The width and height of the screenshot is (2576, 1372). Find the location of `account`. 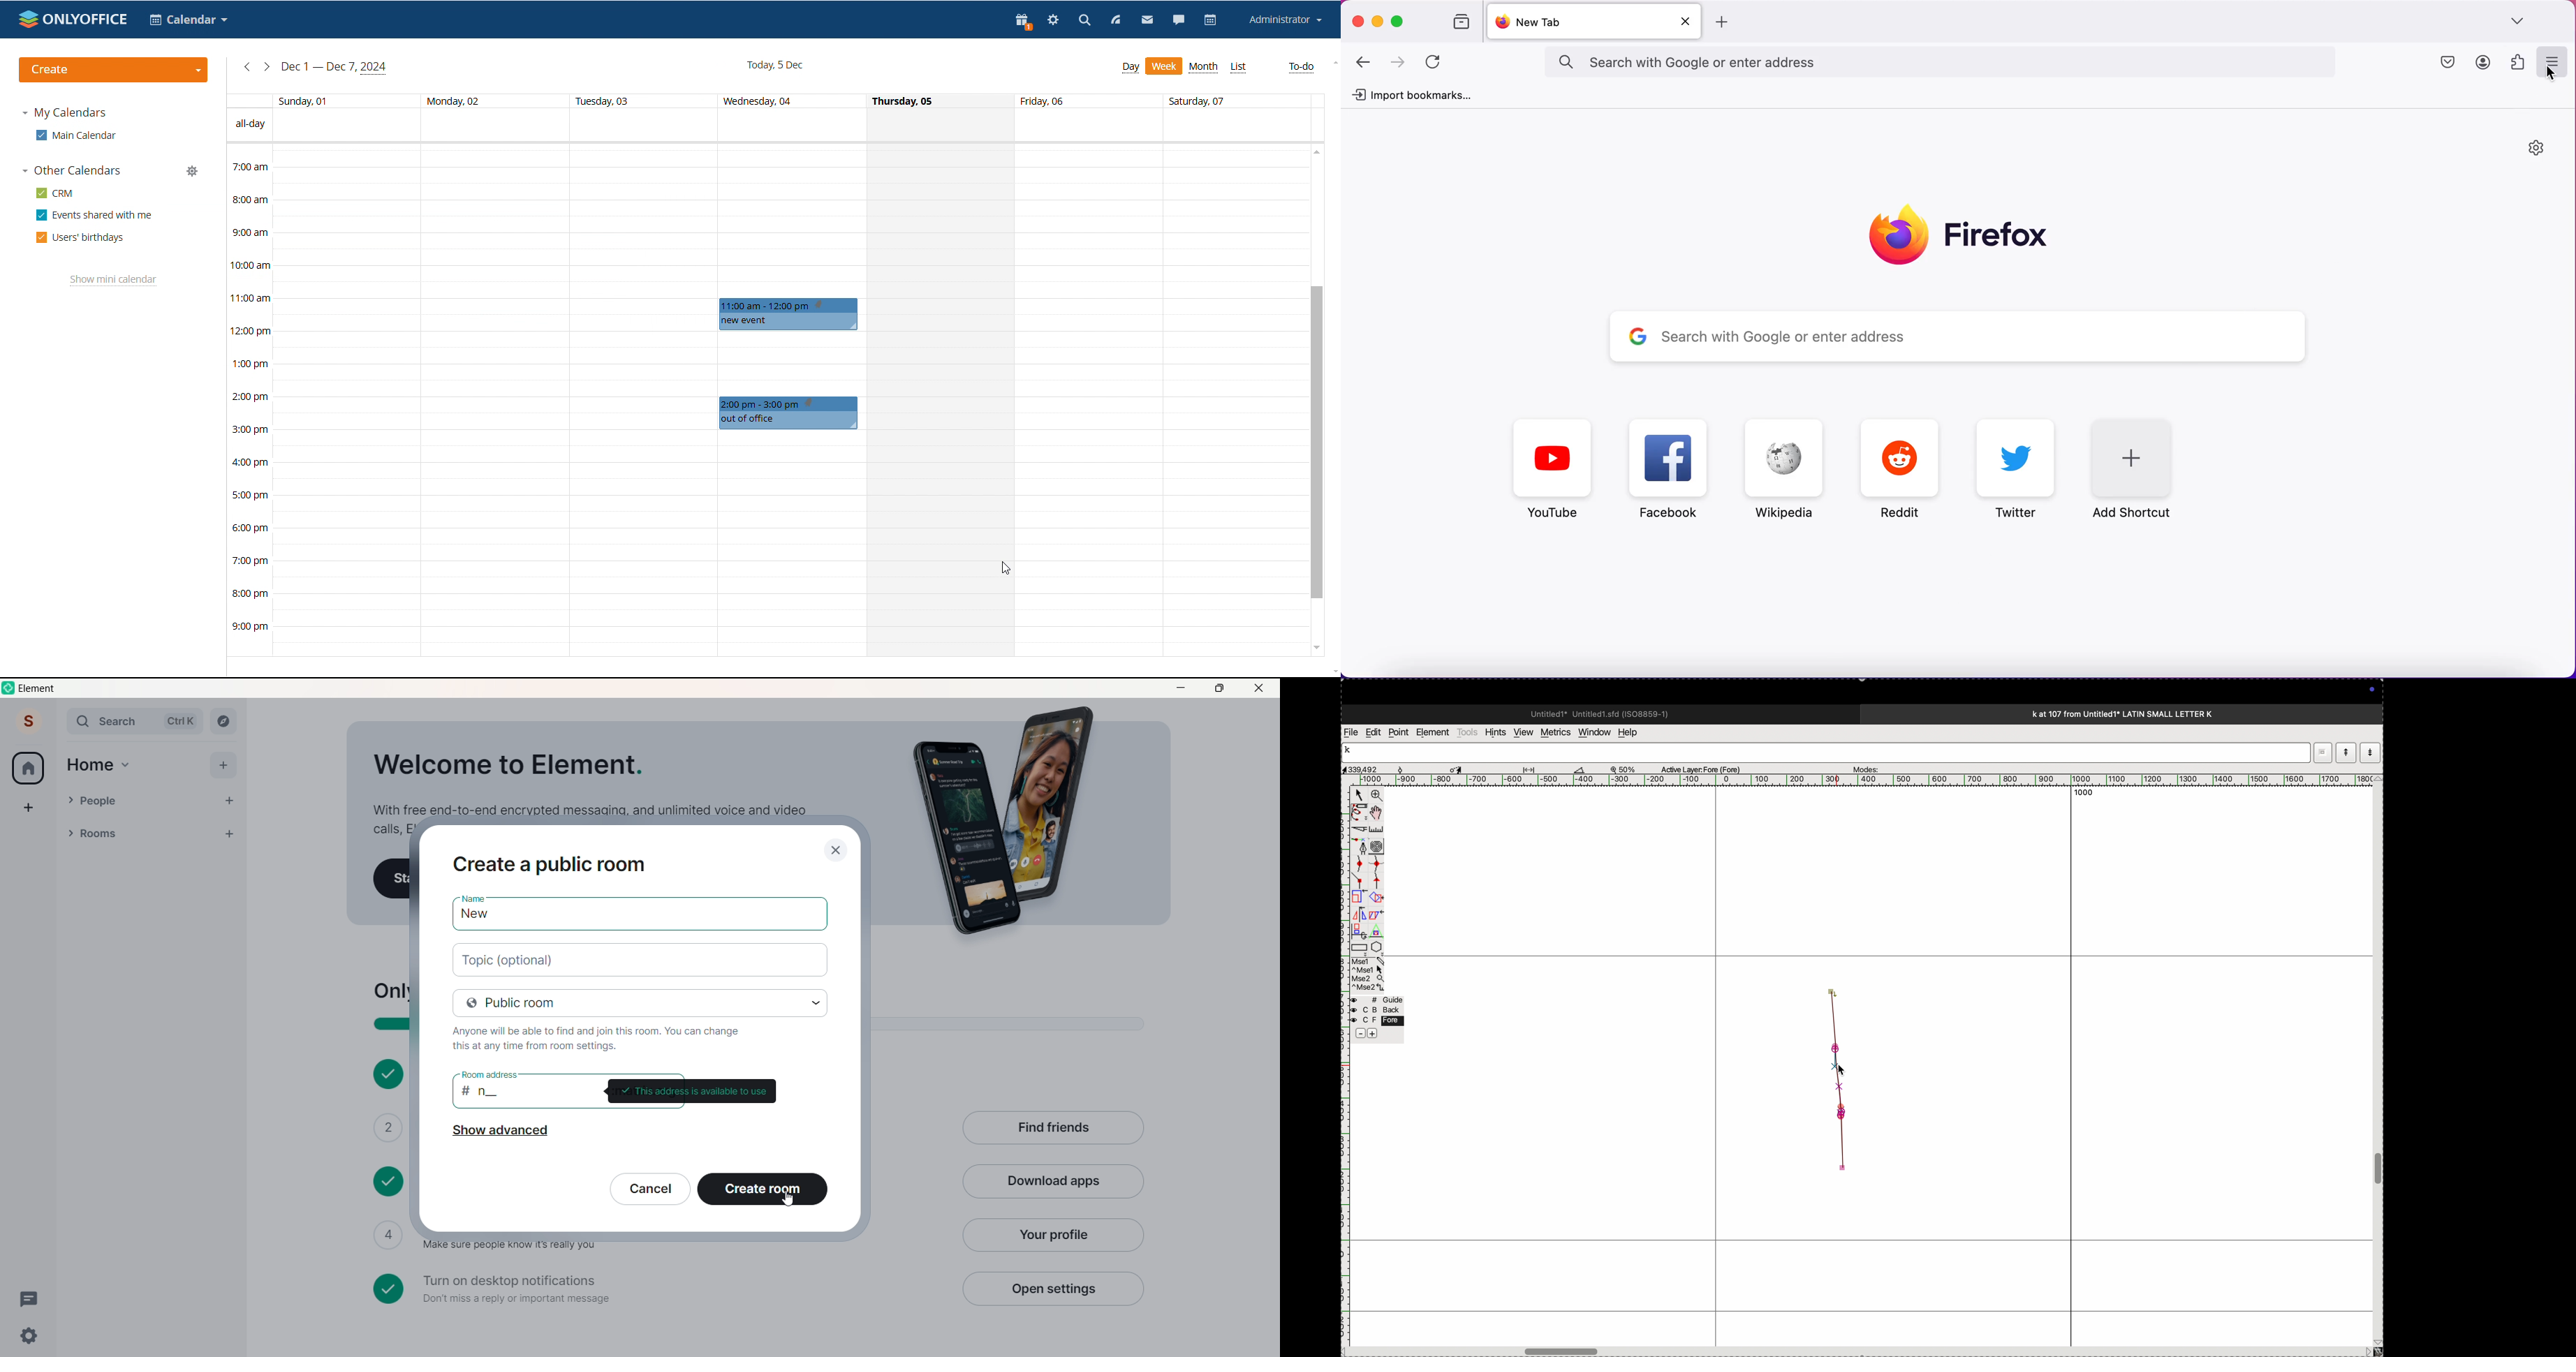

account is located at coordinates (1286, 20).